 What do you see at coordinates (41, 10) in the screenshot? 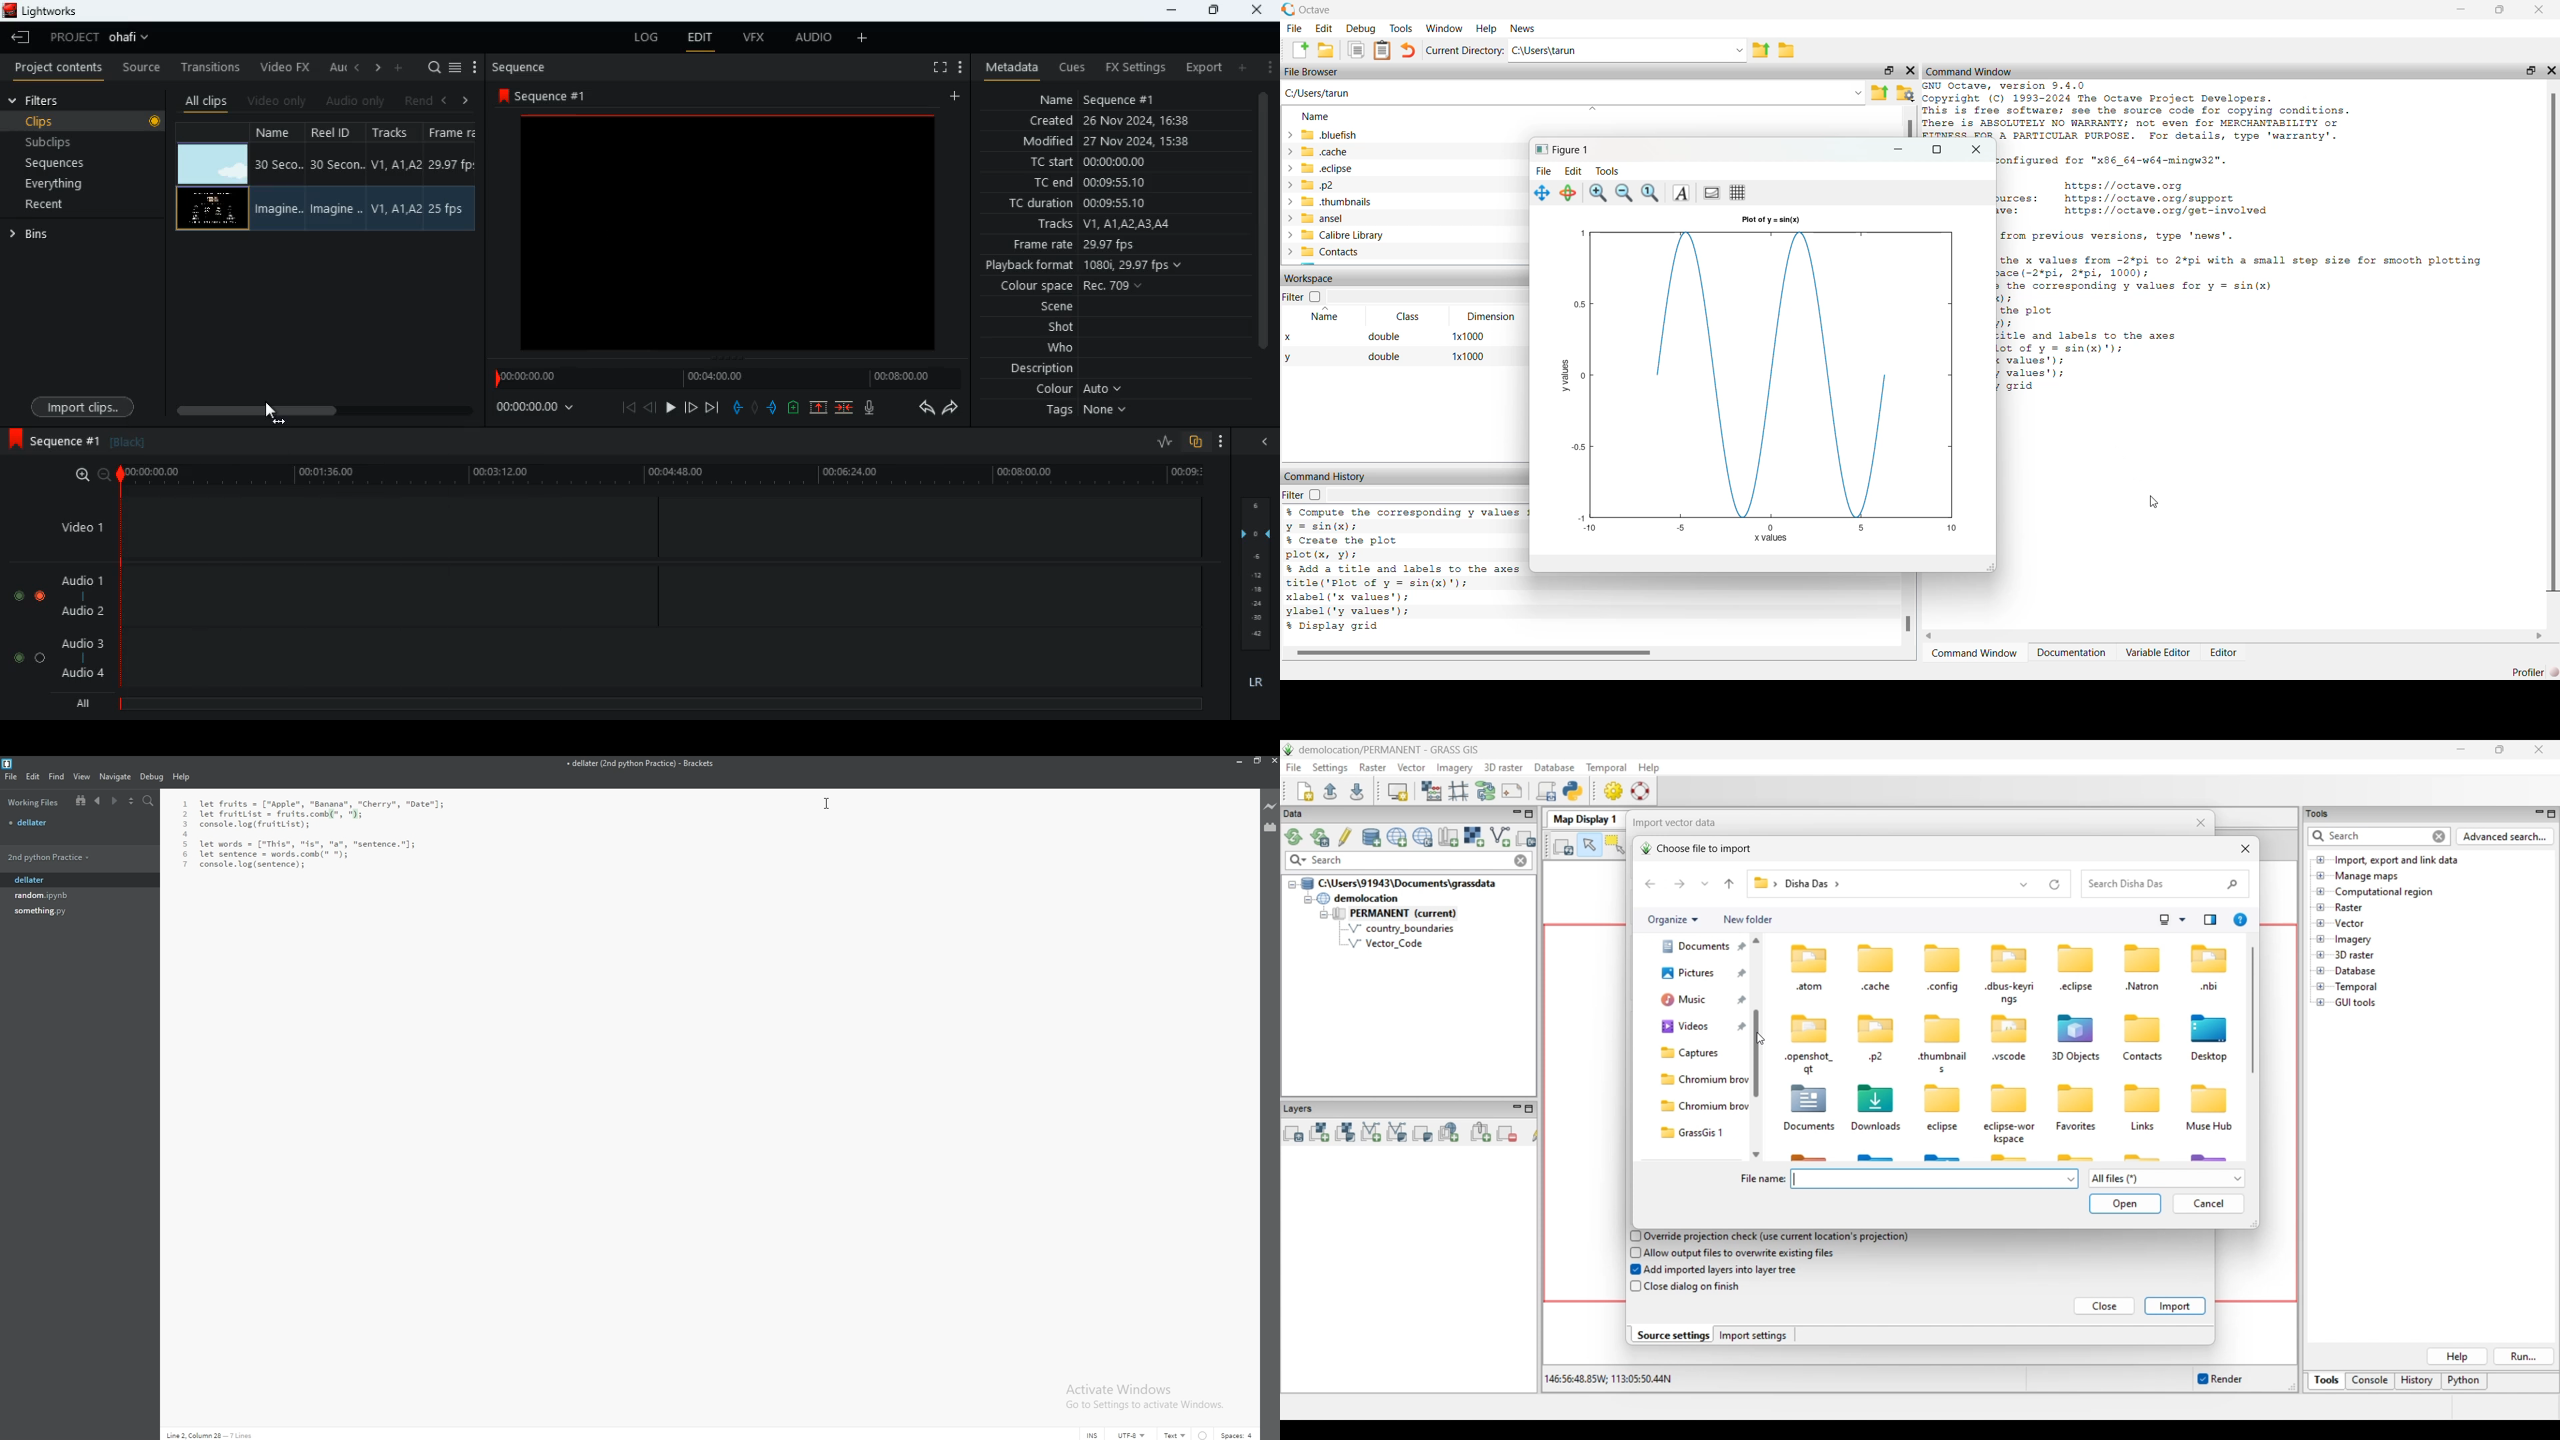
I see `lightworks` at bounding box center [41, 10].